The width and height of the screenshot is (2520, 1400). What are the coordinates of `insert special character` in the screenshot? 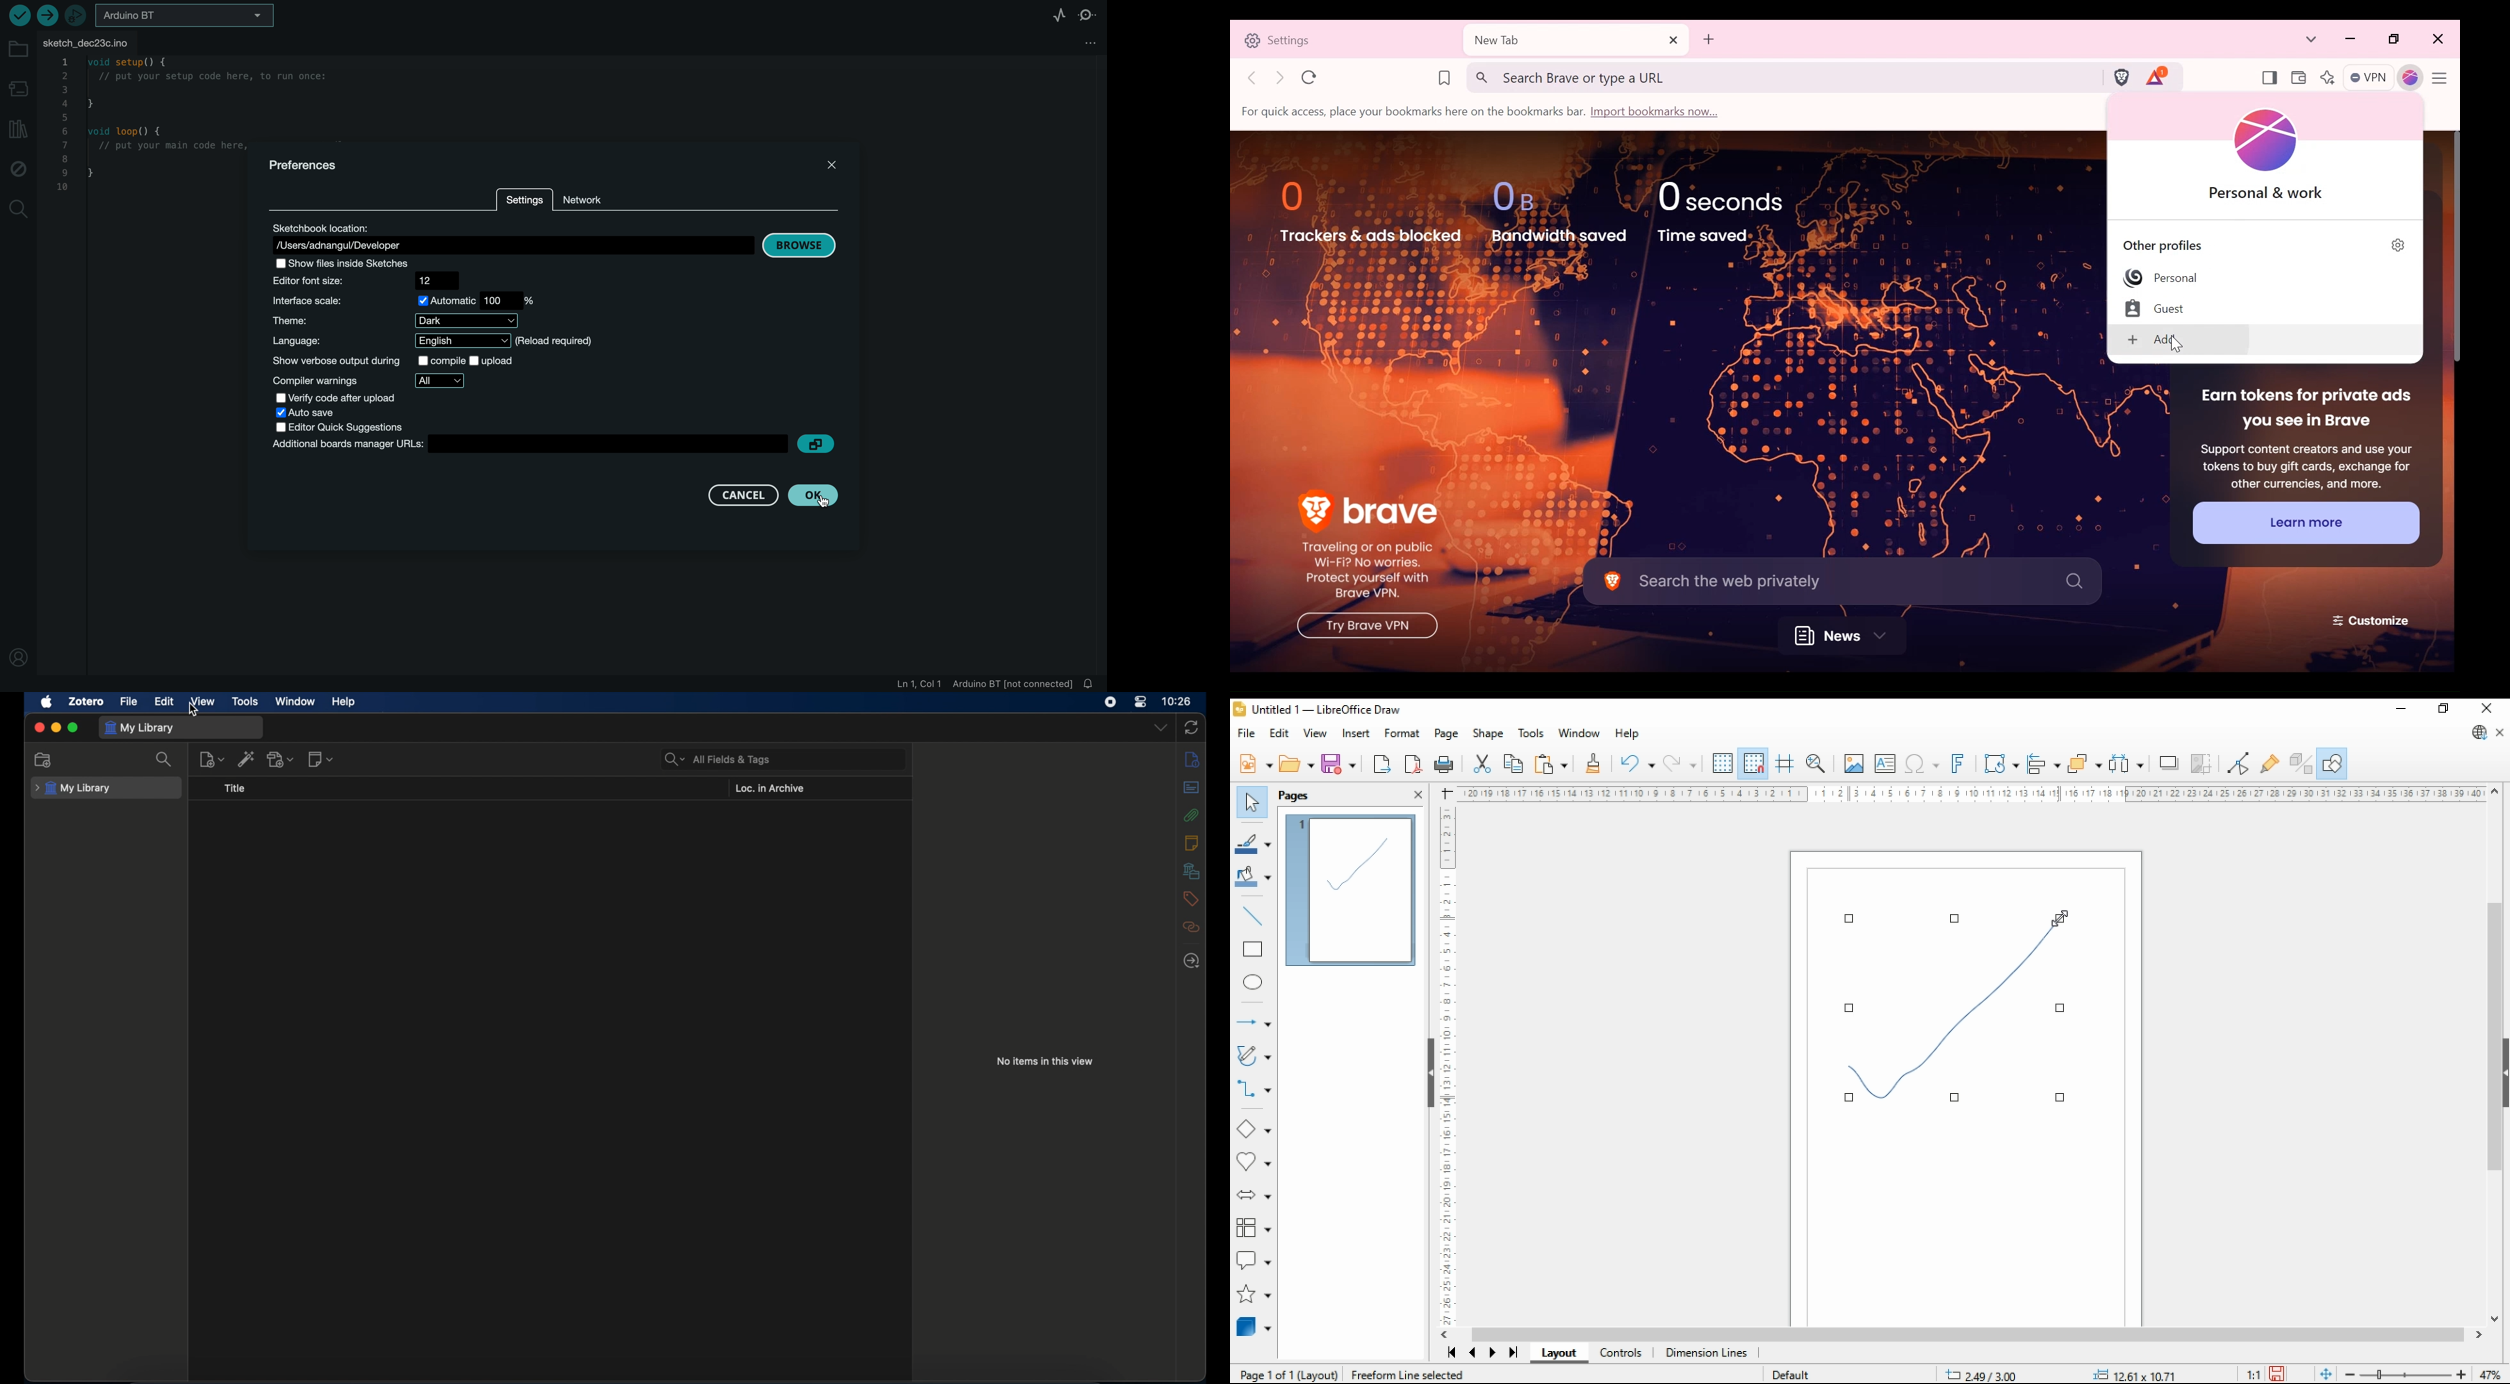 It's located at (1923, 764).